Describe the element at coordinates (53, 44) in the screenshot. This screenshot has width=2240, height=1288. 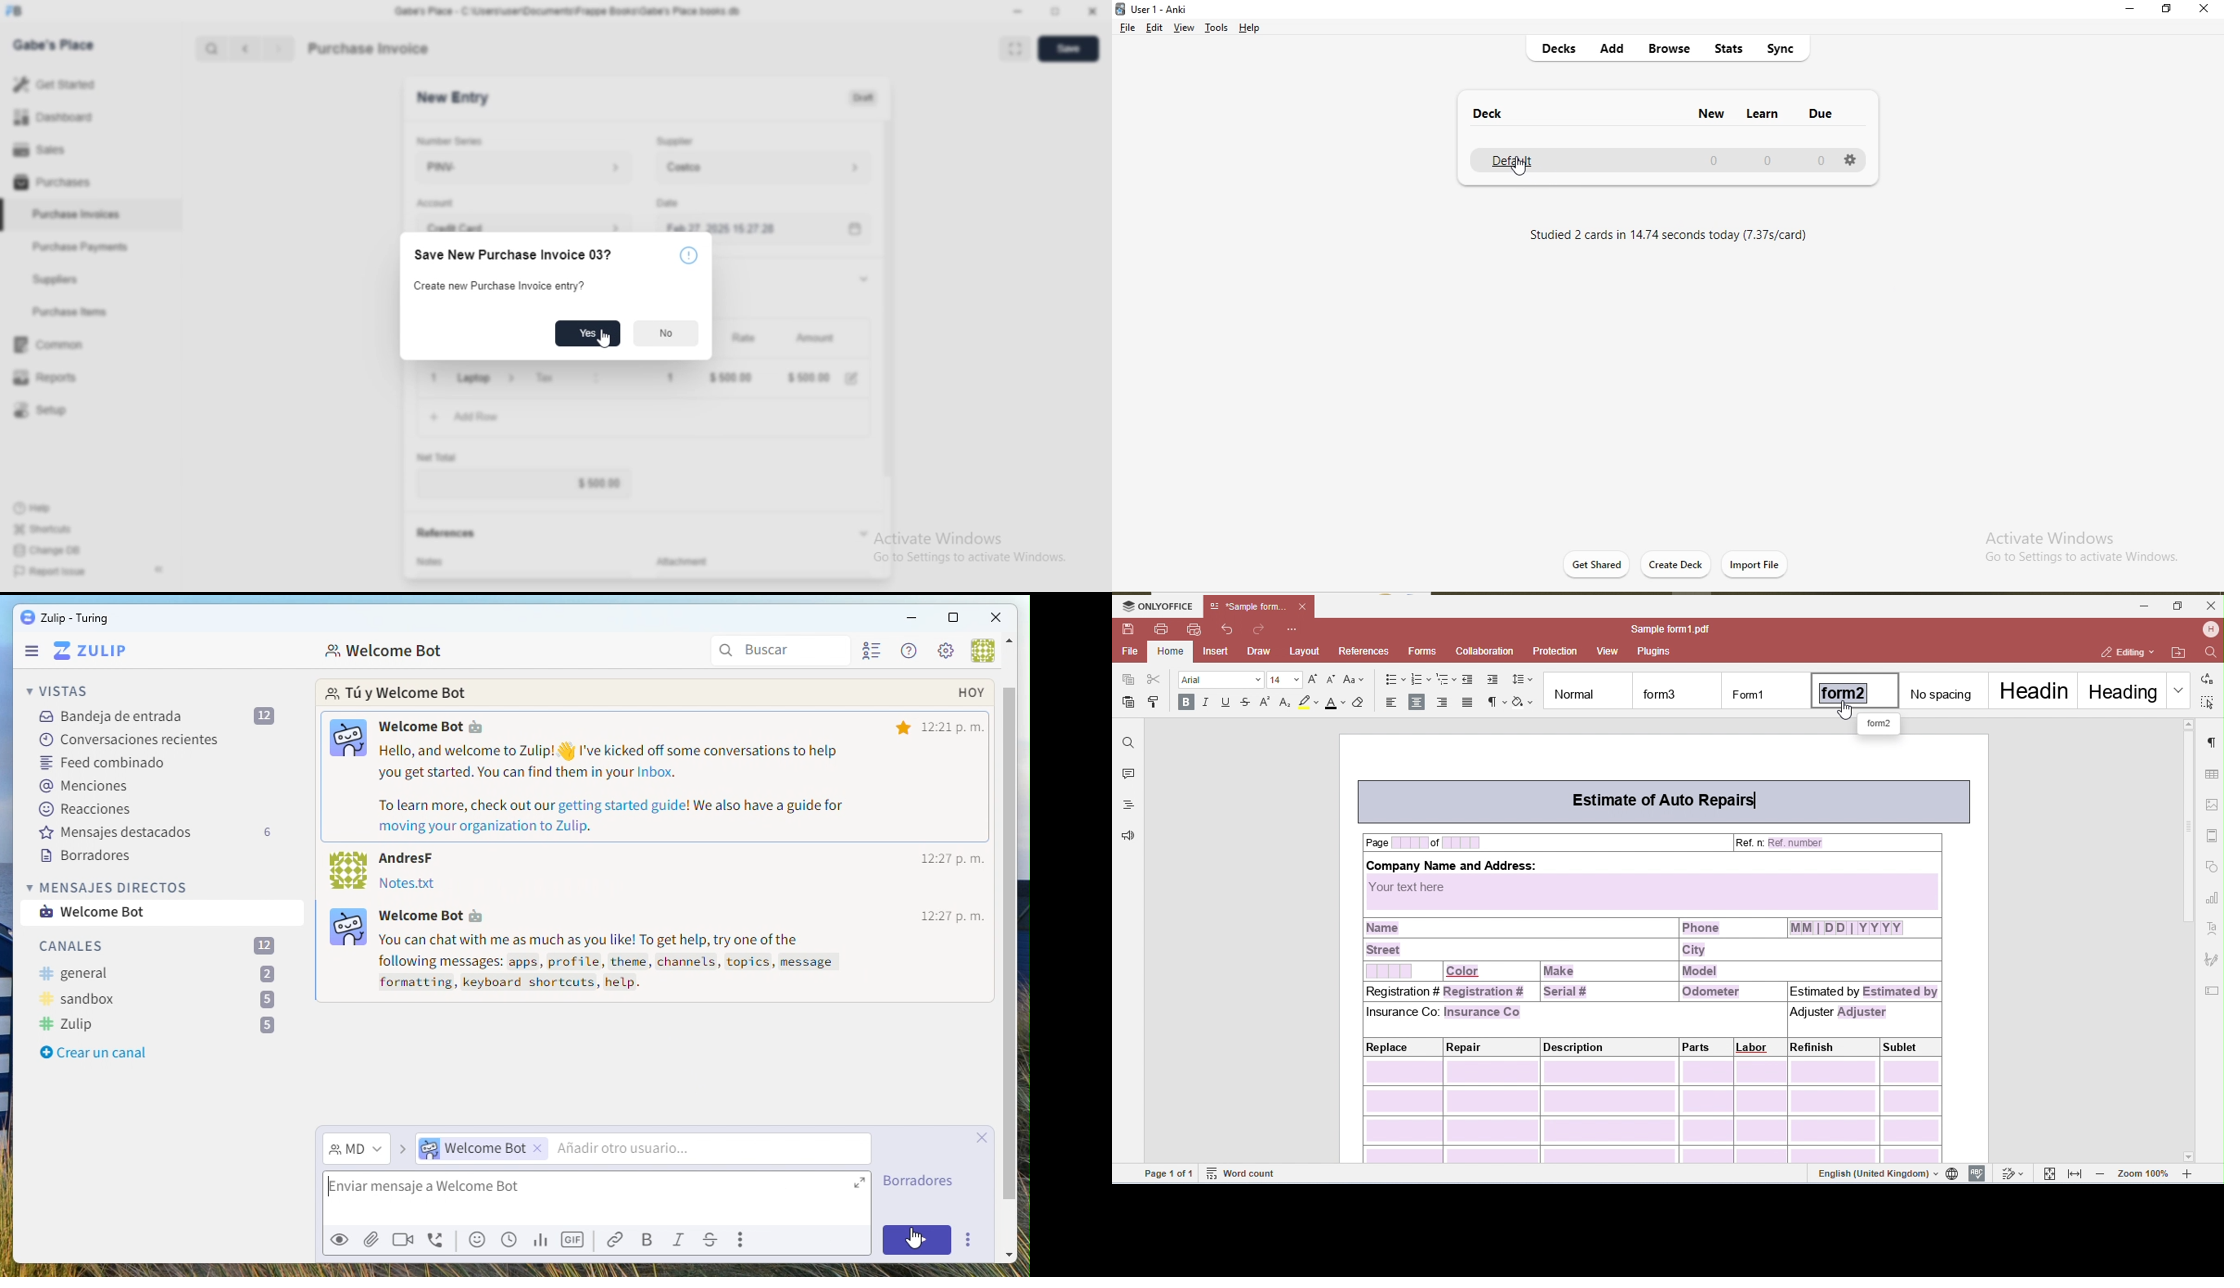
I see `Gabe's Place` at that location.